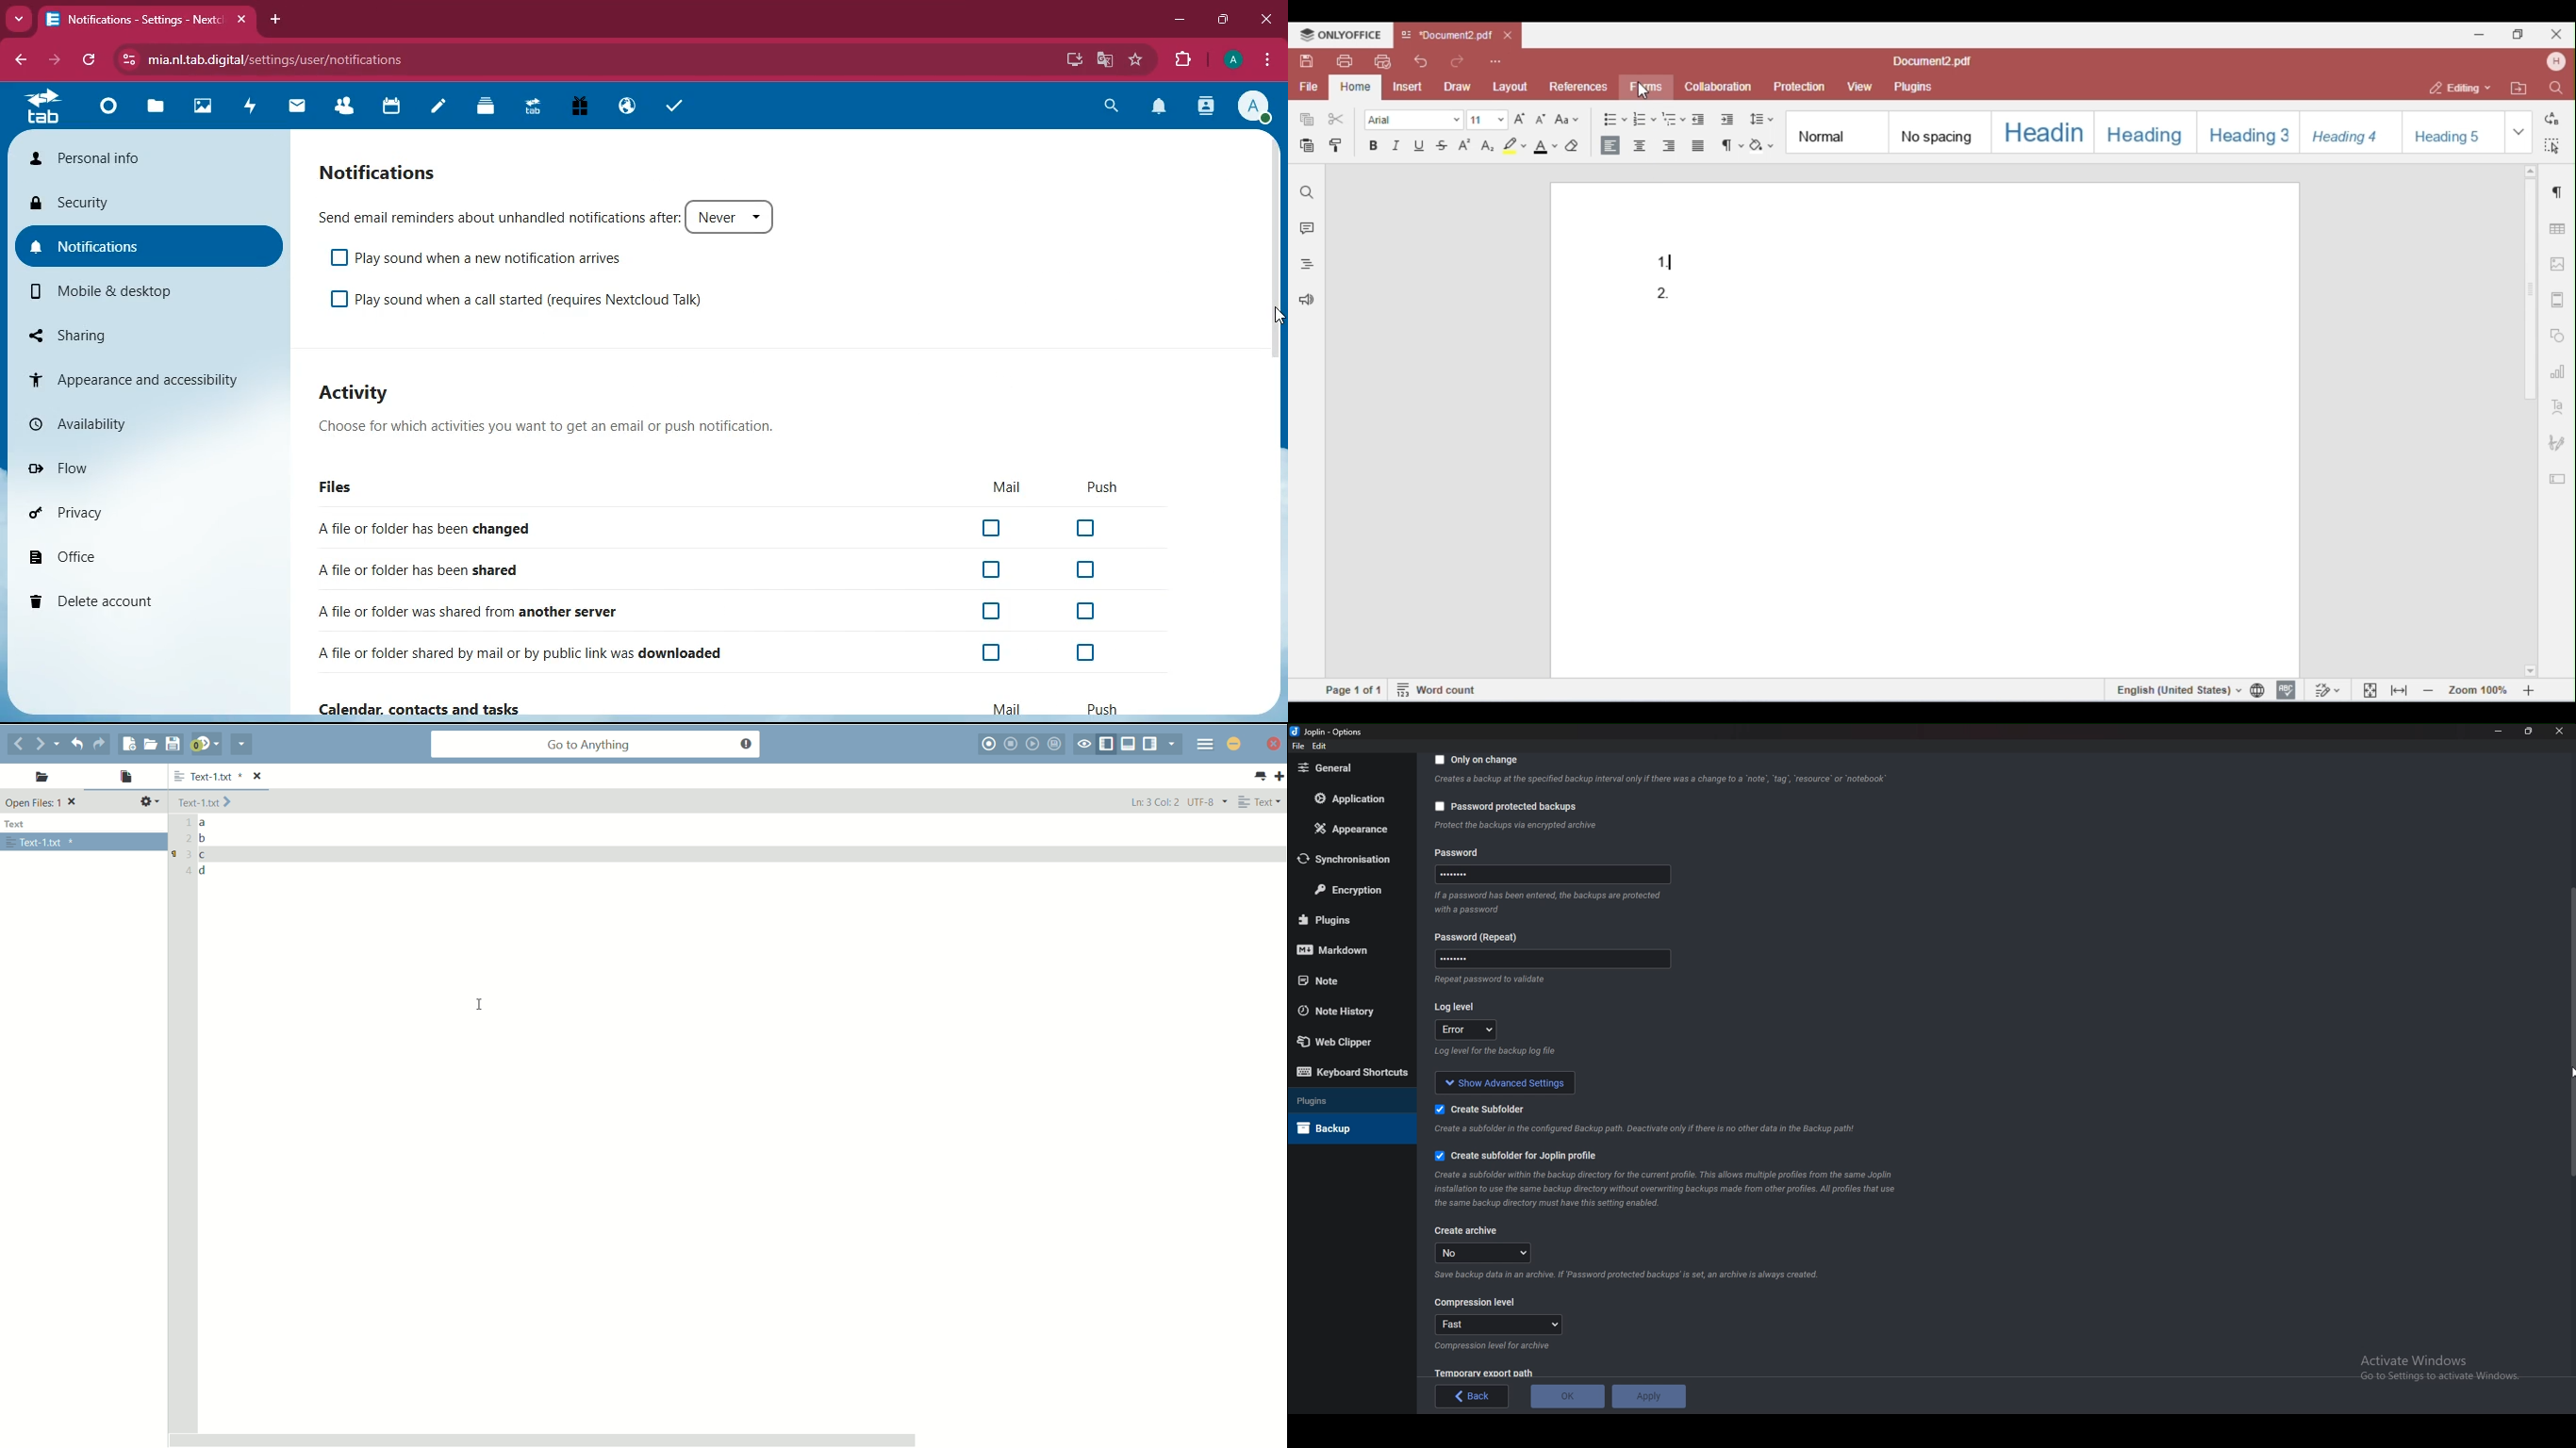  What do you see at coordinates (1320, 746) in the screenshot?
I see `Edit` at bounding box center [1320, 746].